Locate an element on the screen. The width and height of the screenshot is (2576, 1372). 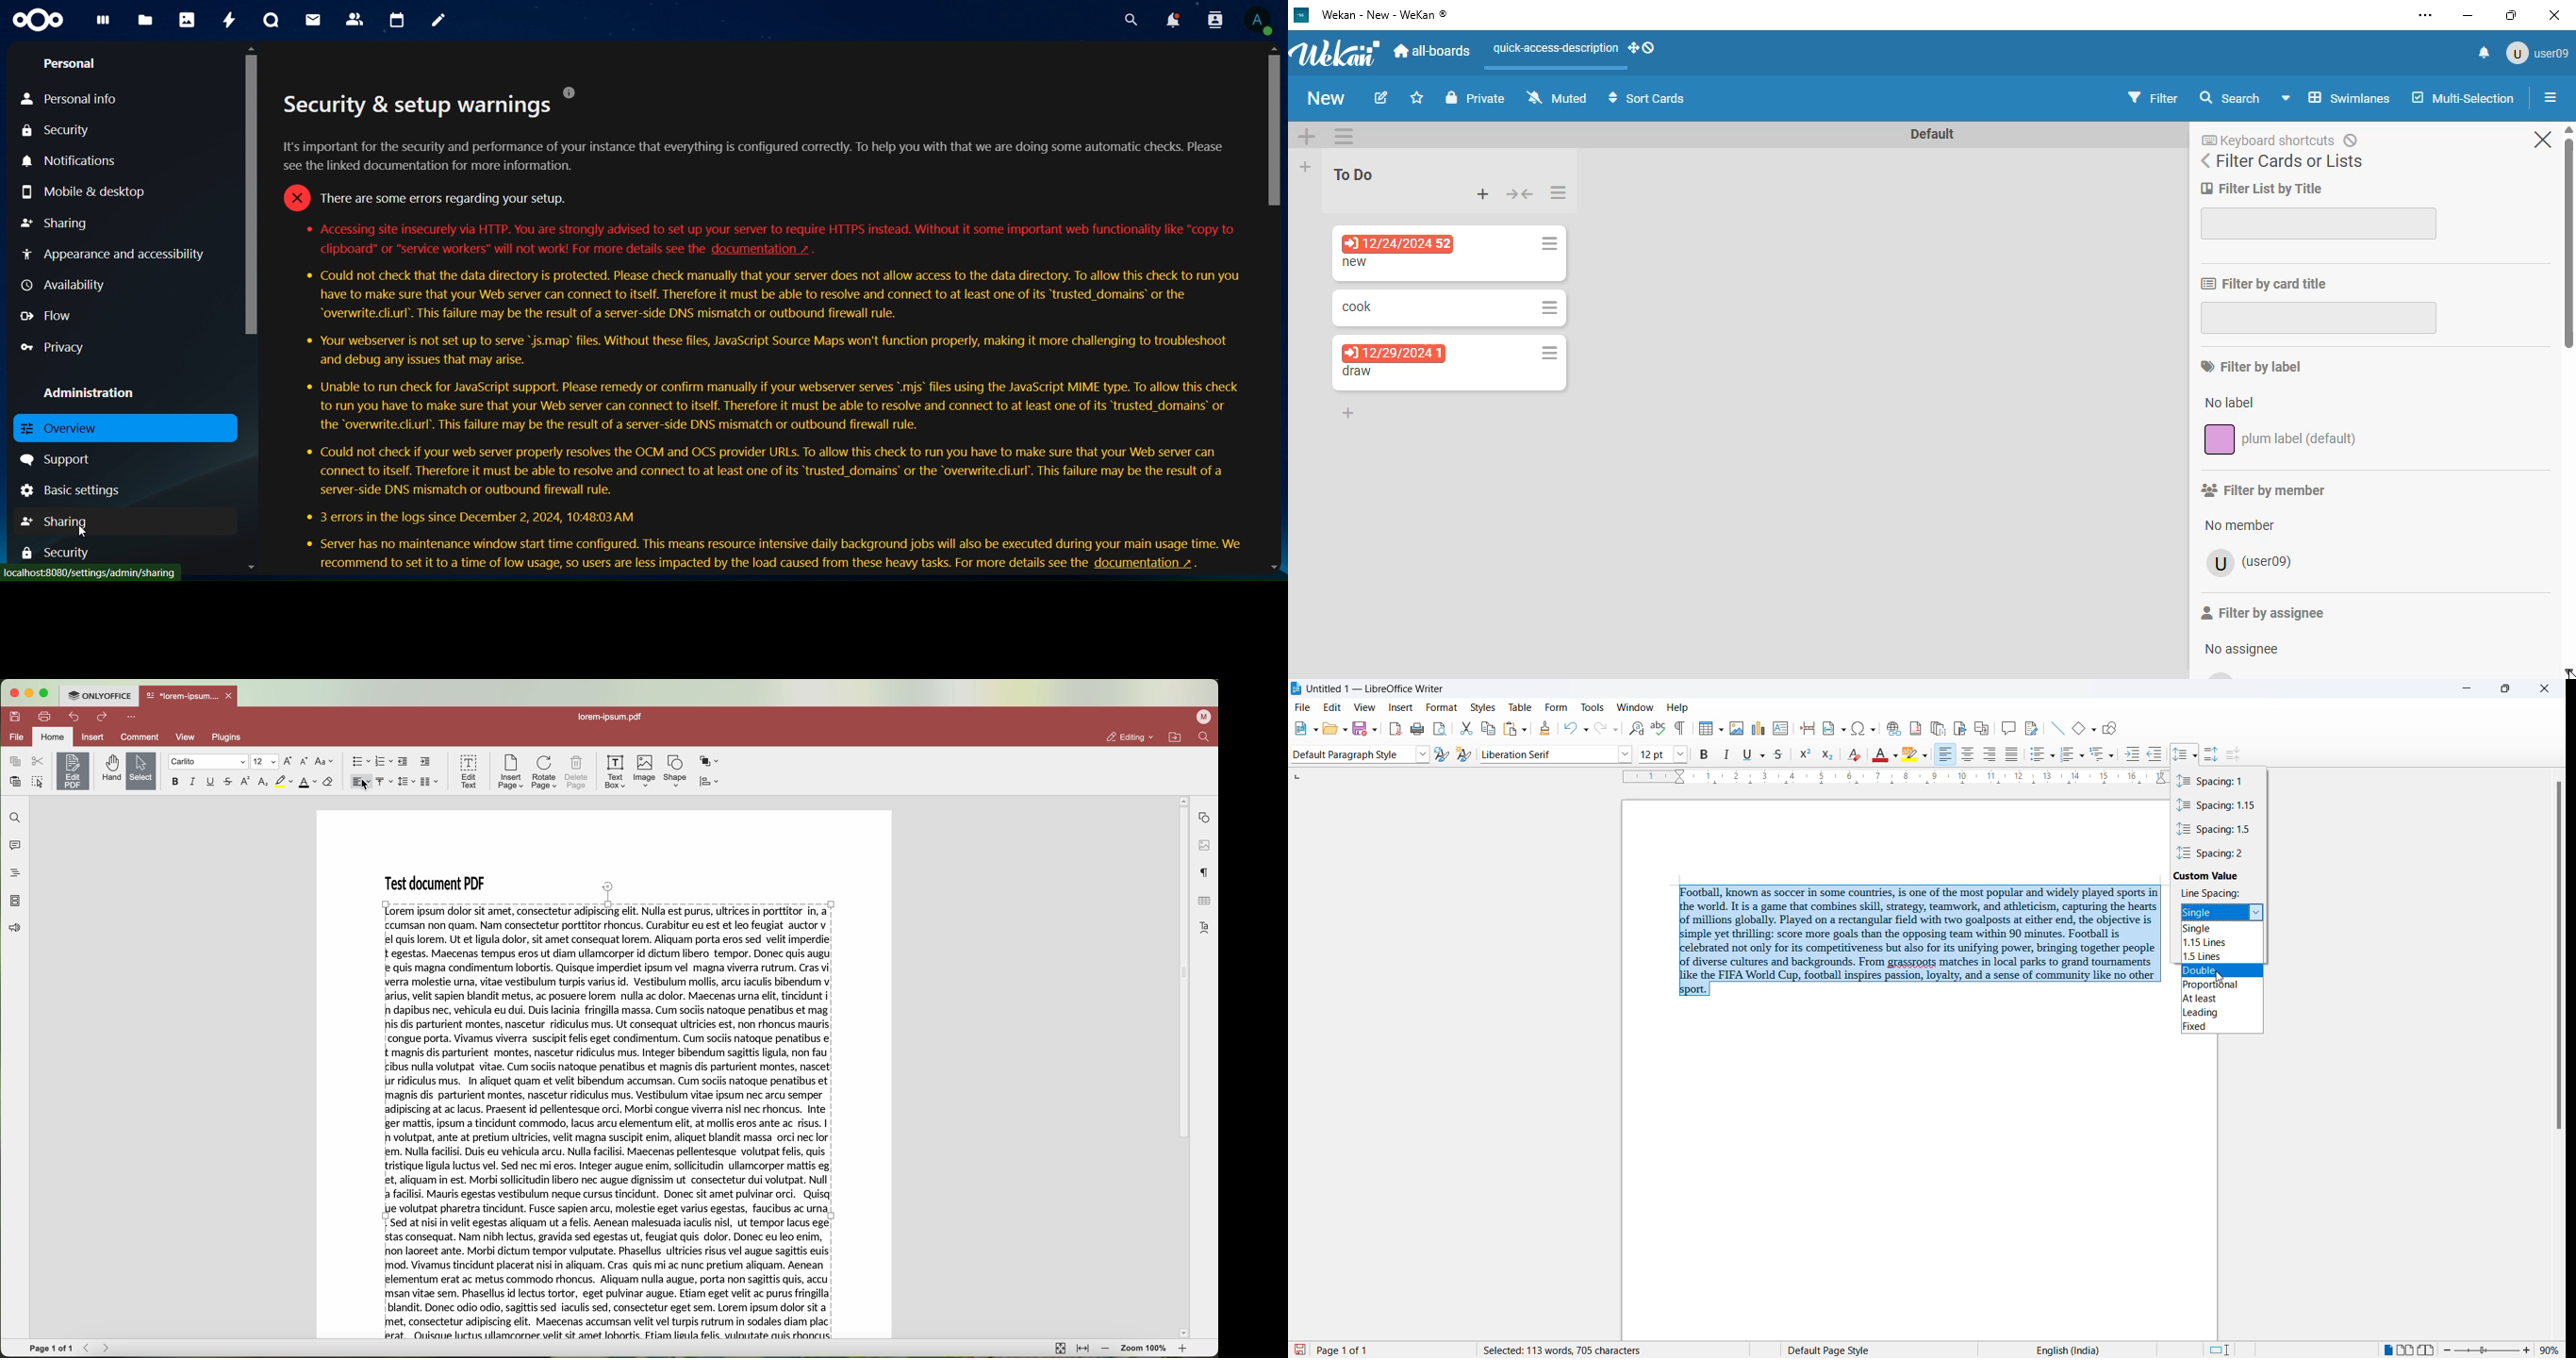
logo is located at coordinates (1302, 15).